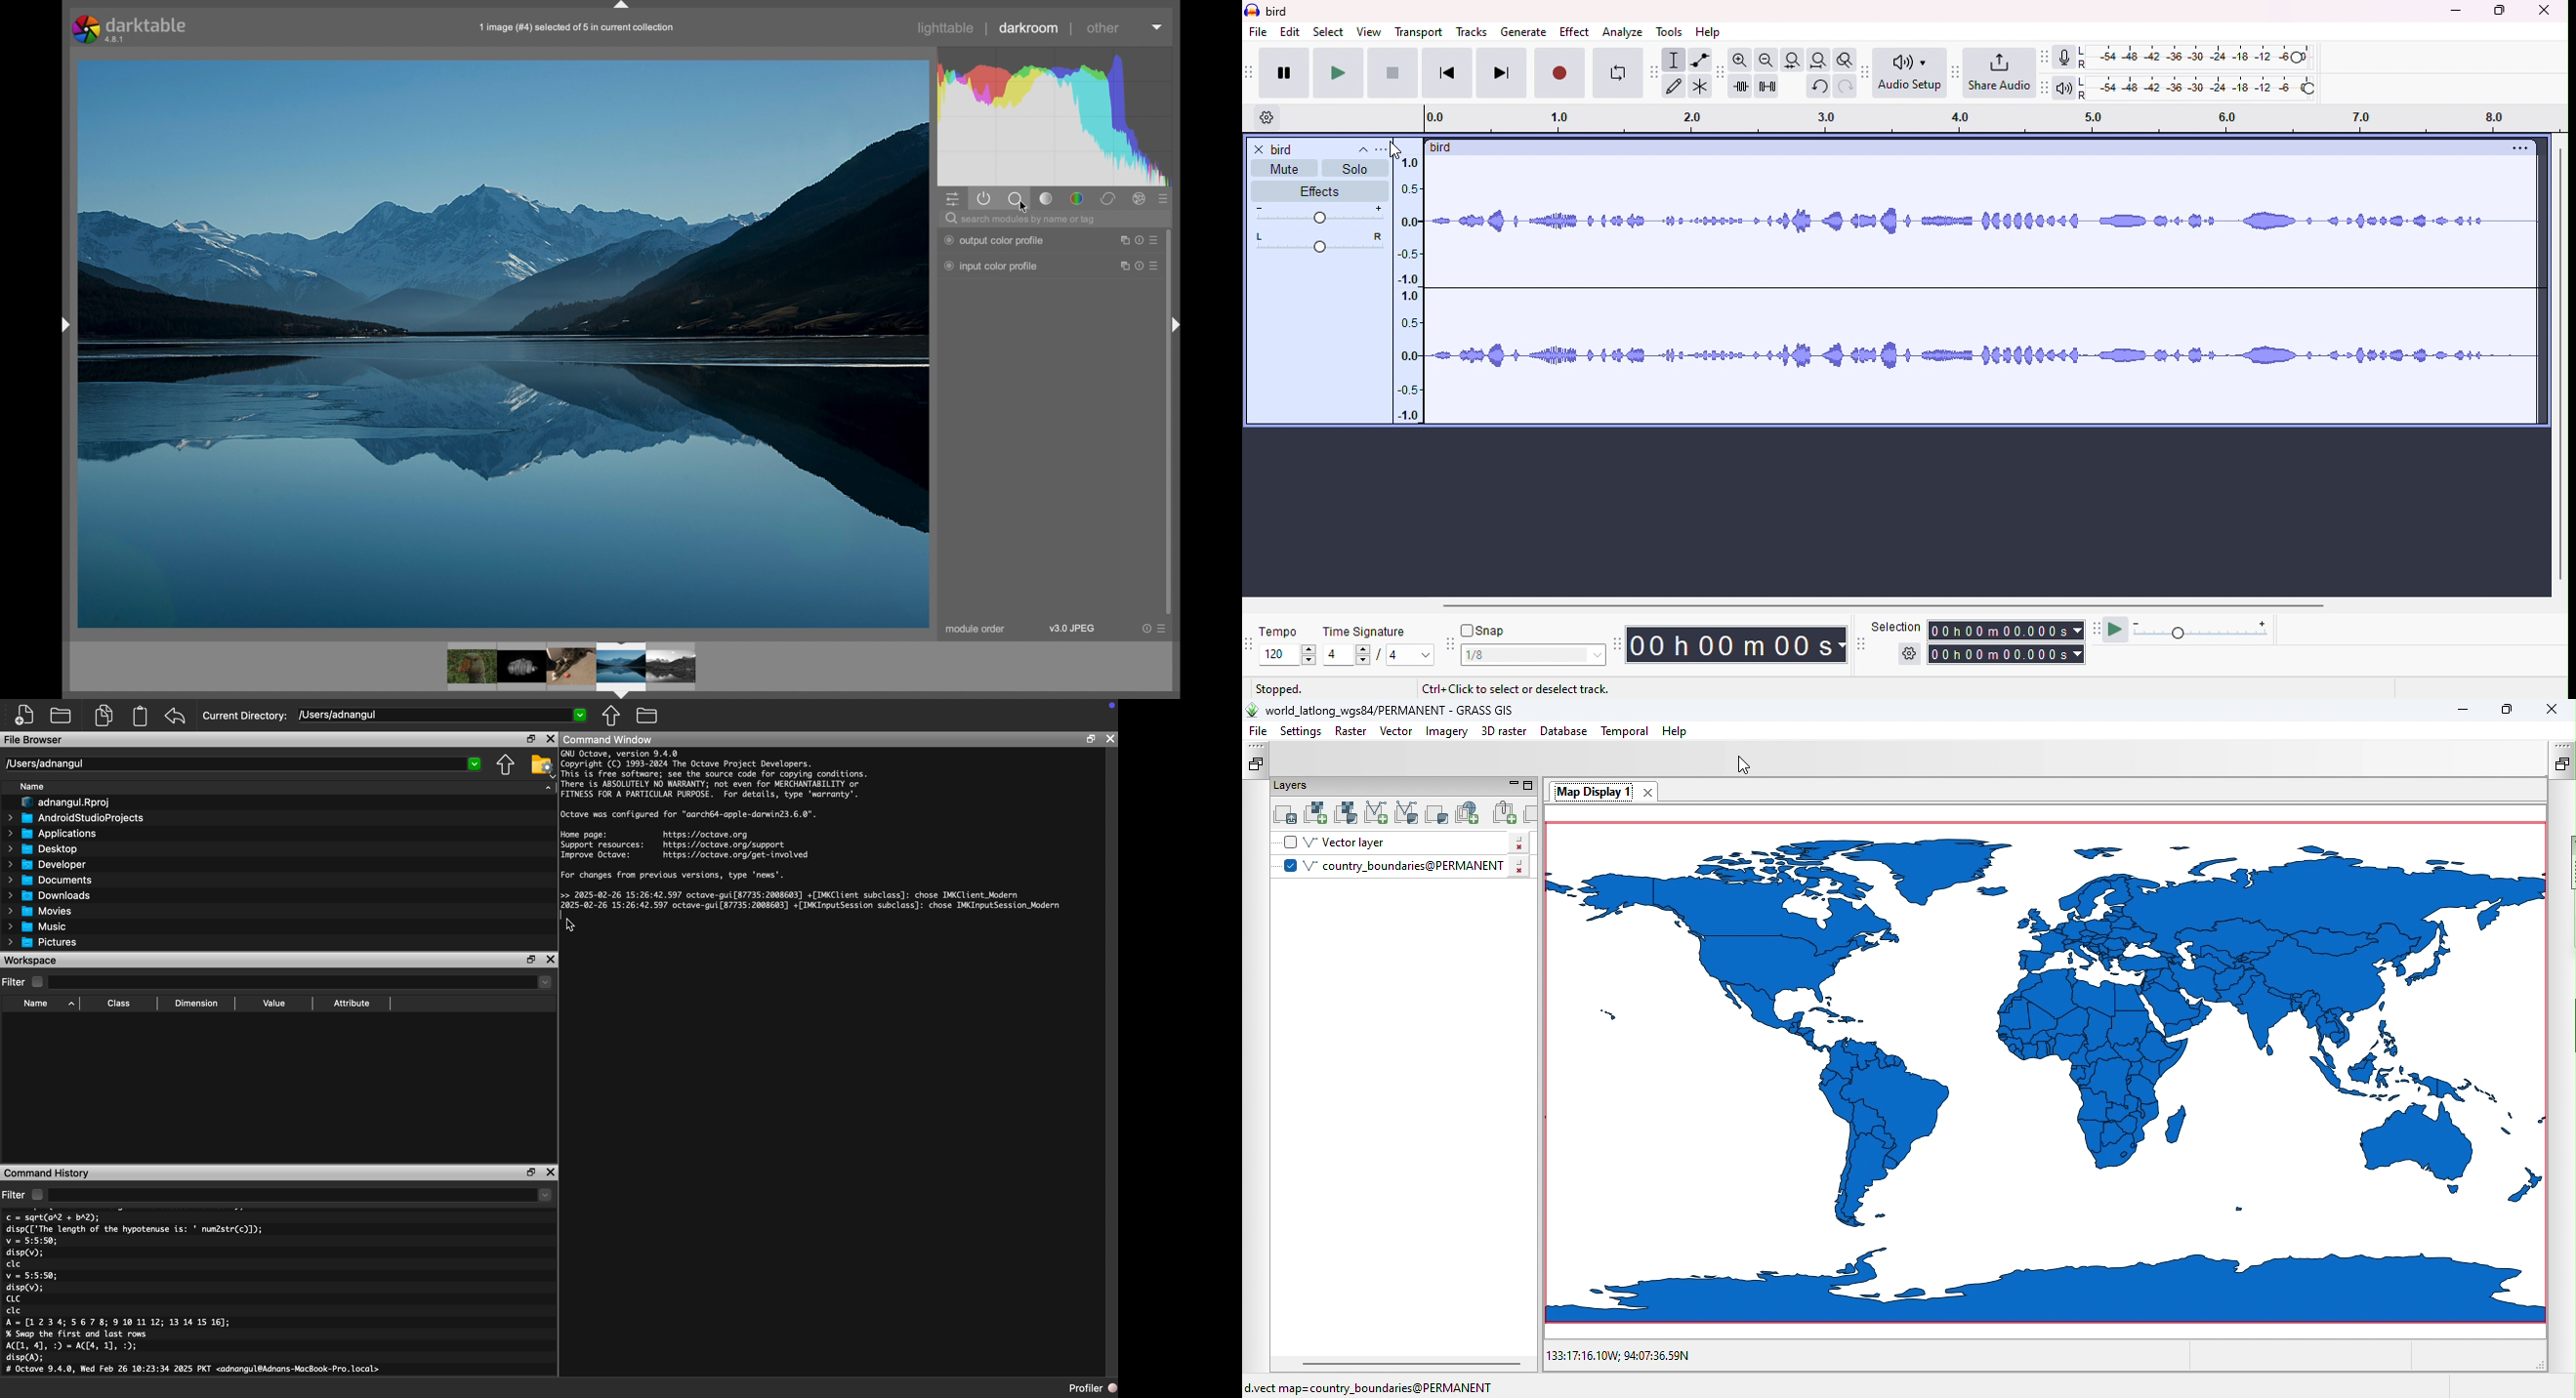 Image resolution: width=2576 pixels, height=1400 pixels. I want to click on pause, so click(1285, 73).